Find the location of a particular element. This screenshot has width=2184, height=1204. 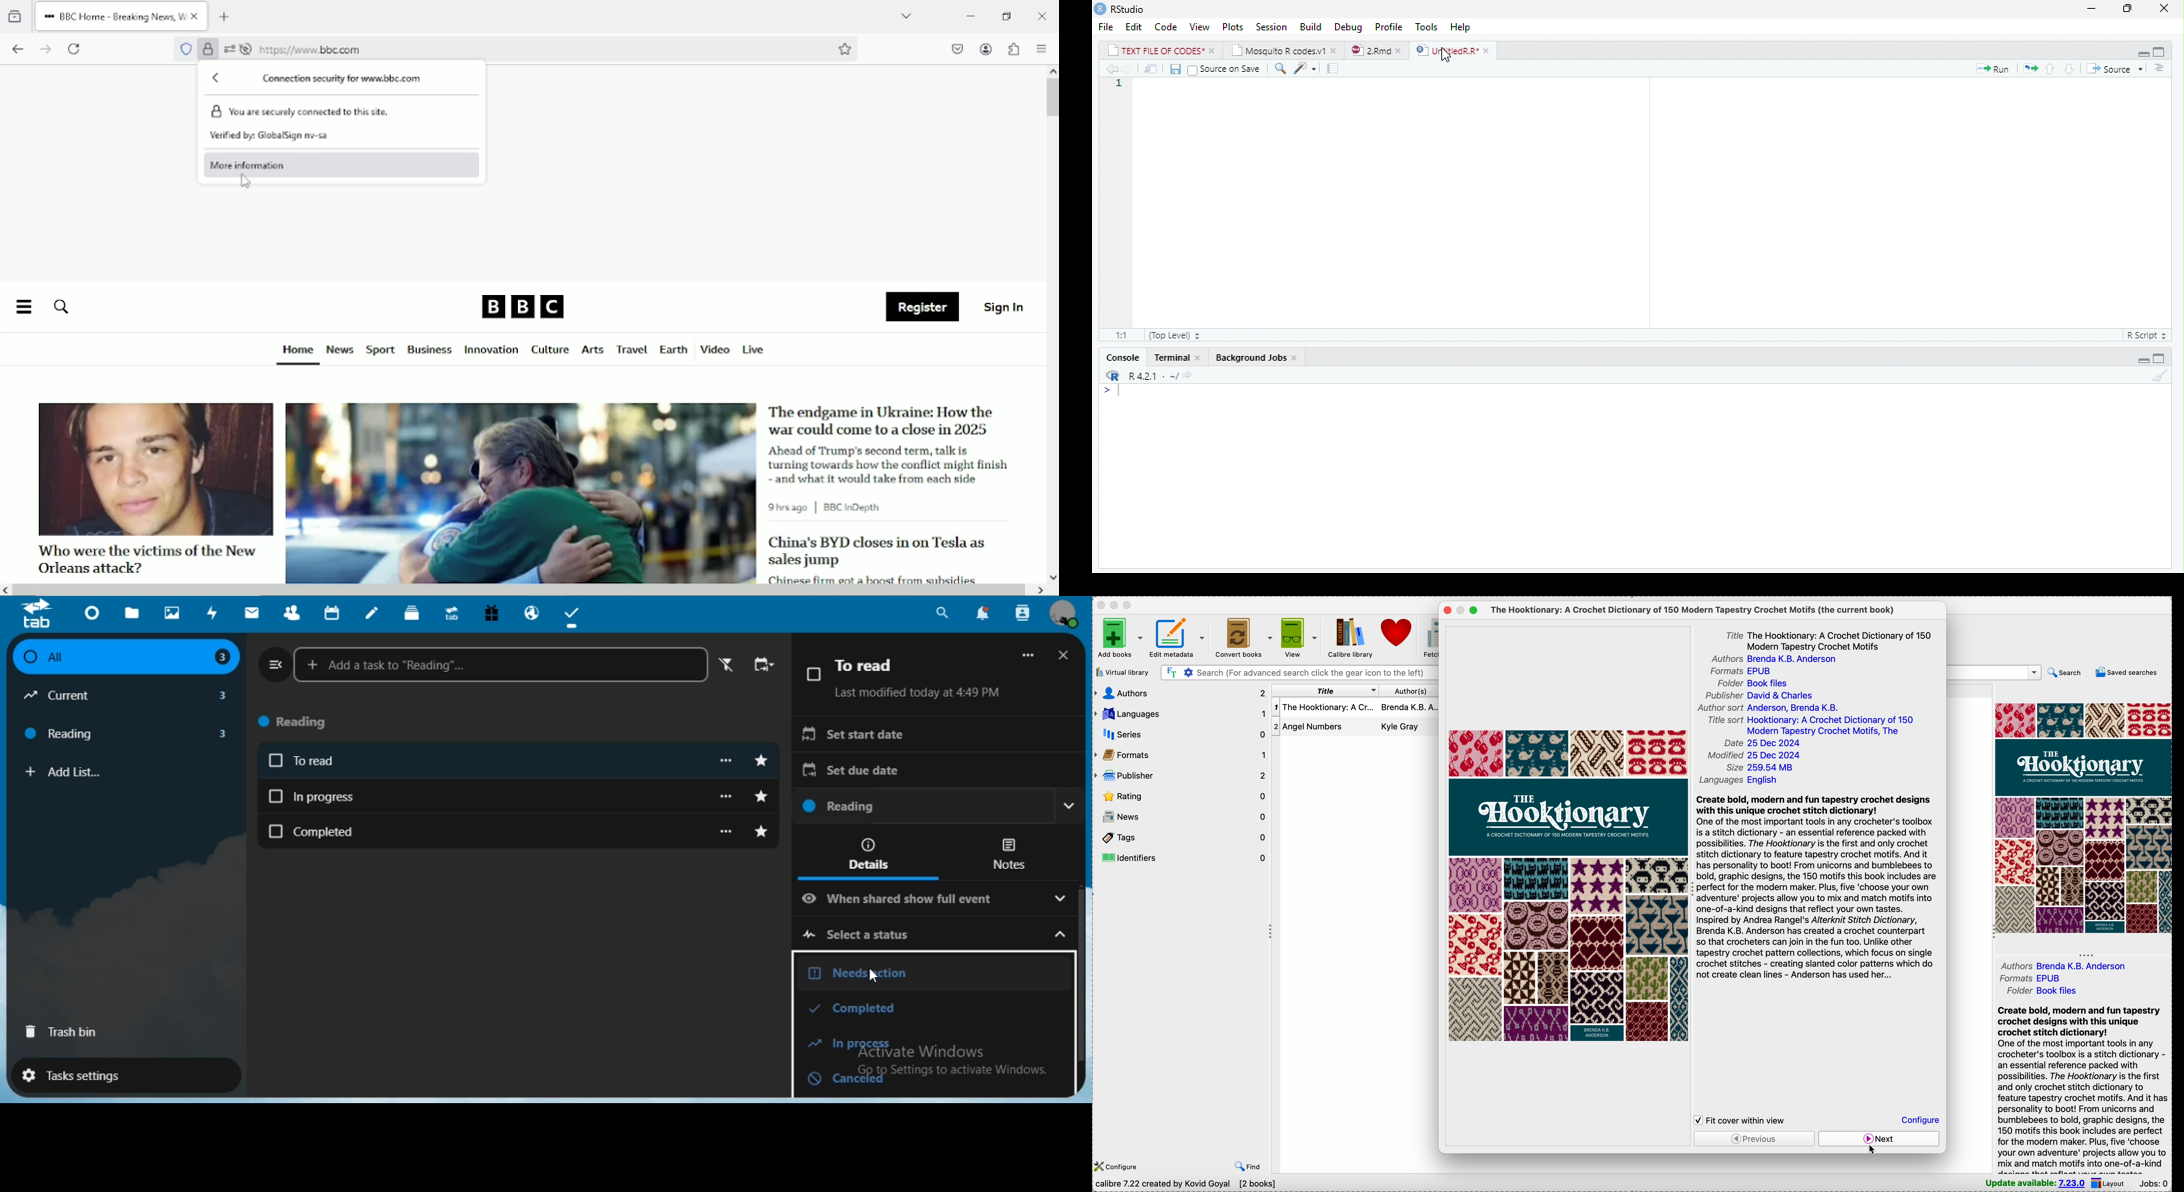

Go to previous location is located at coordinates (1110, 70).